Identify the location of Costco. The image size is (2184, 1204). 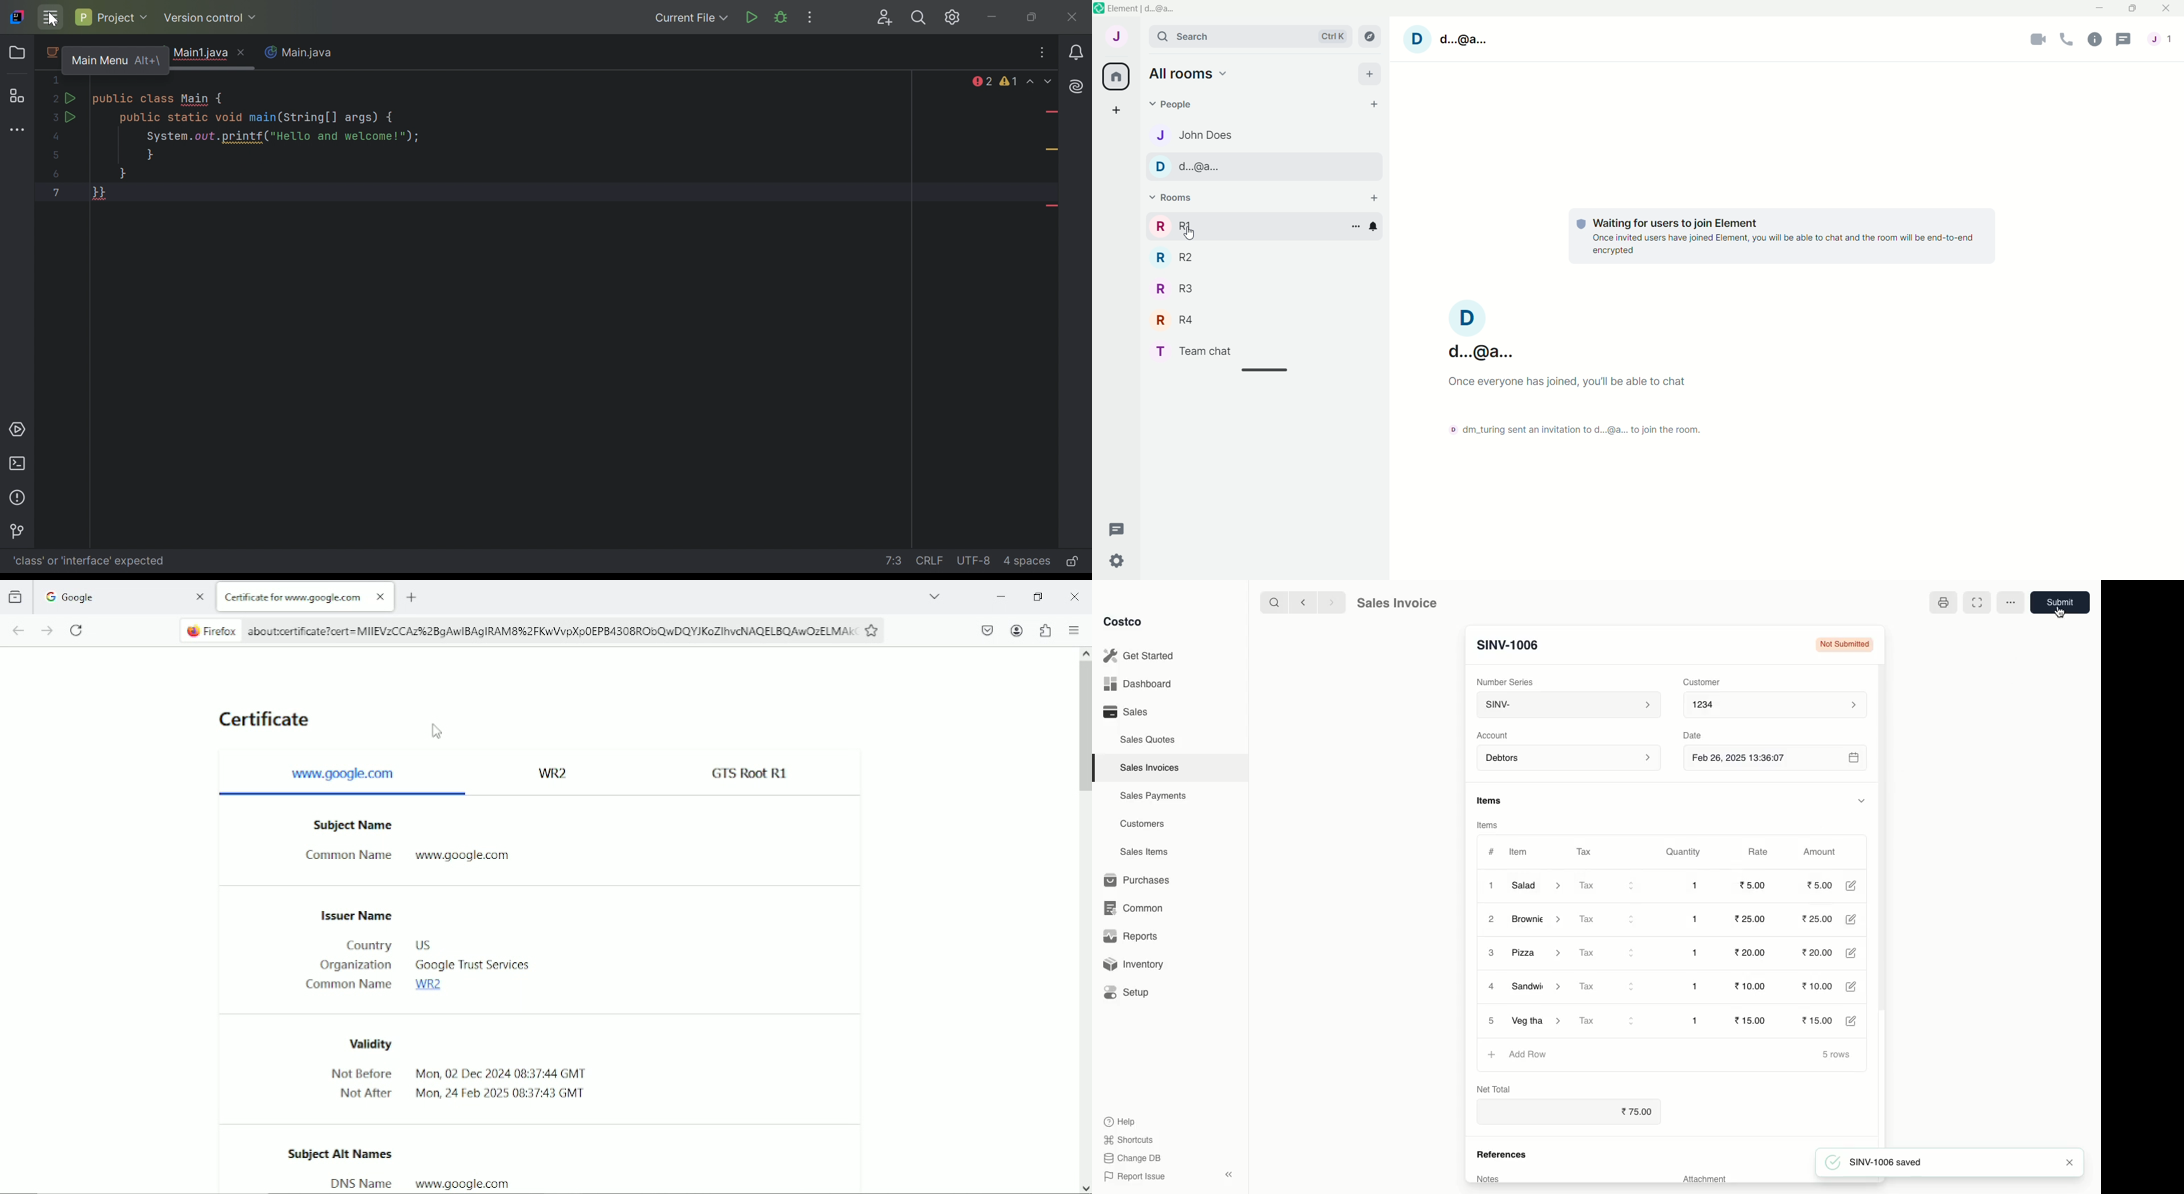
(1126, 622).